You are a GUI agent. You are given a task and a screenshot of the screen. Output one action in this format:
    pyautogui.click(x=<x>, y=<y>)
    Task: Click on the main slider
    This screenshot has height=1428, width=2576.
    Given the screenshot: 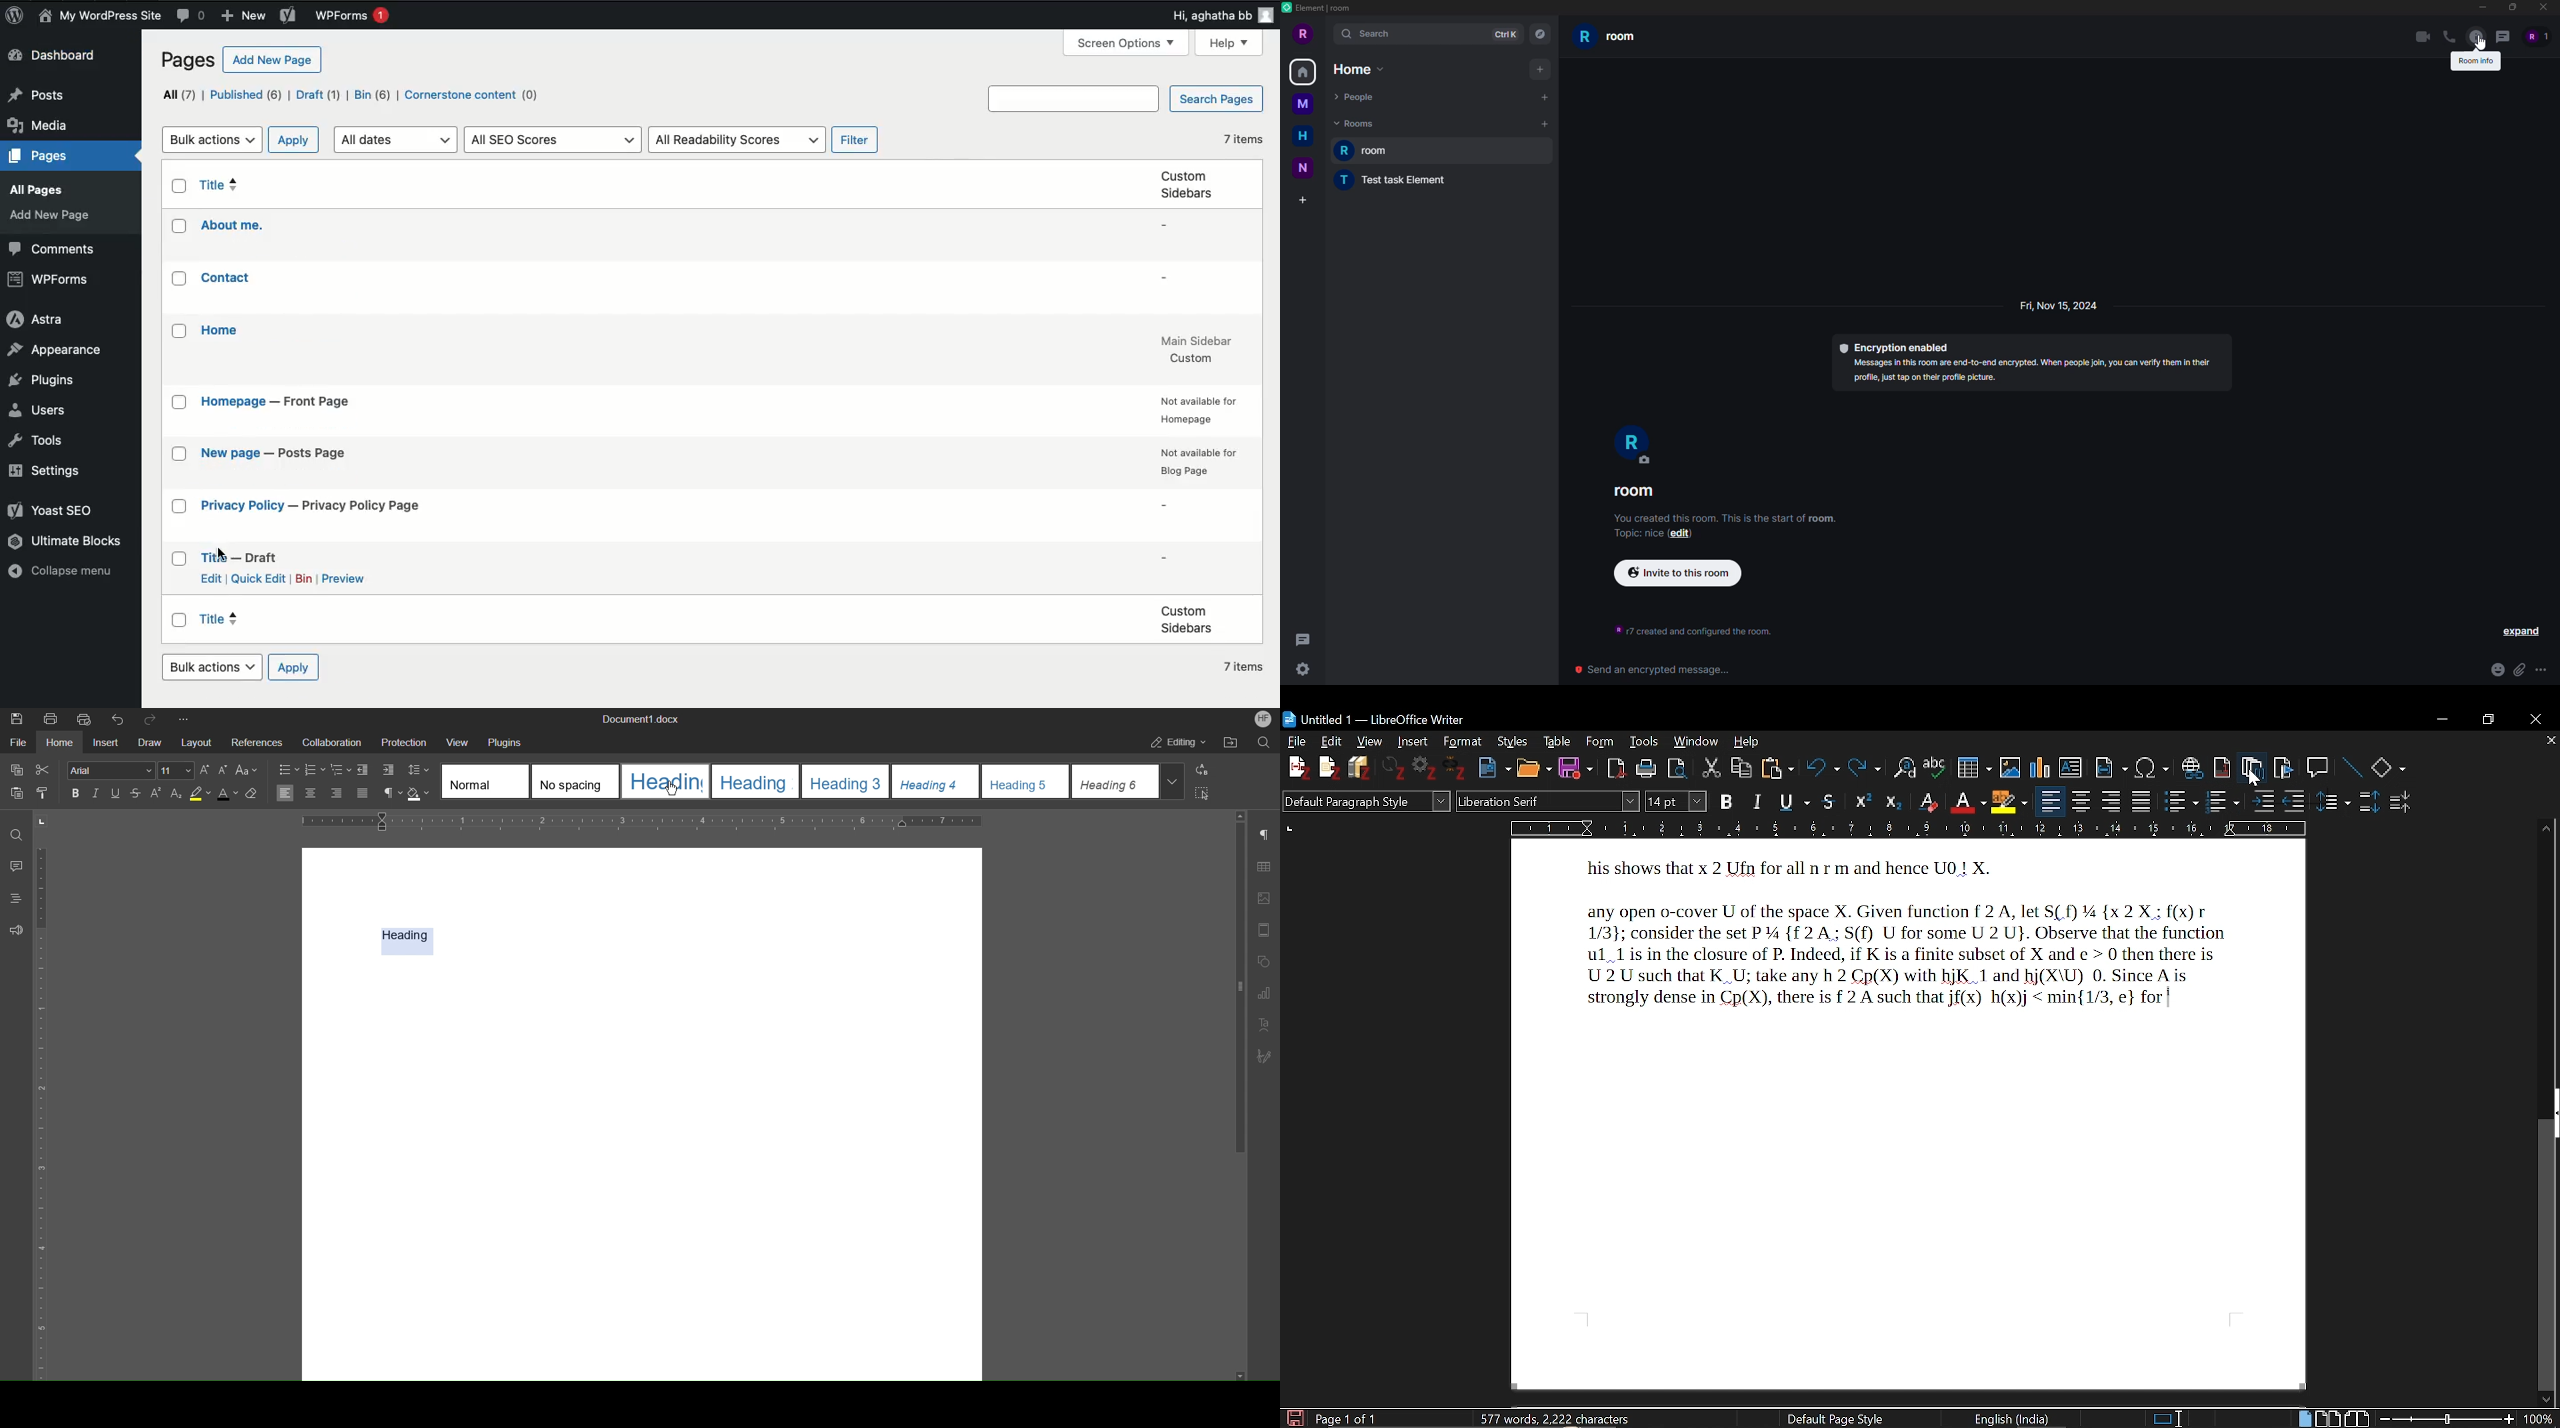 What is the action you would take?
    pyautogui.click(x=1197, y=350)
    